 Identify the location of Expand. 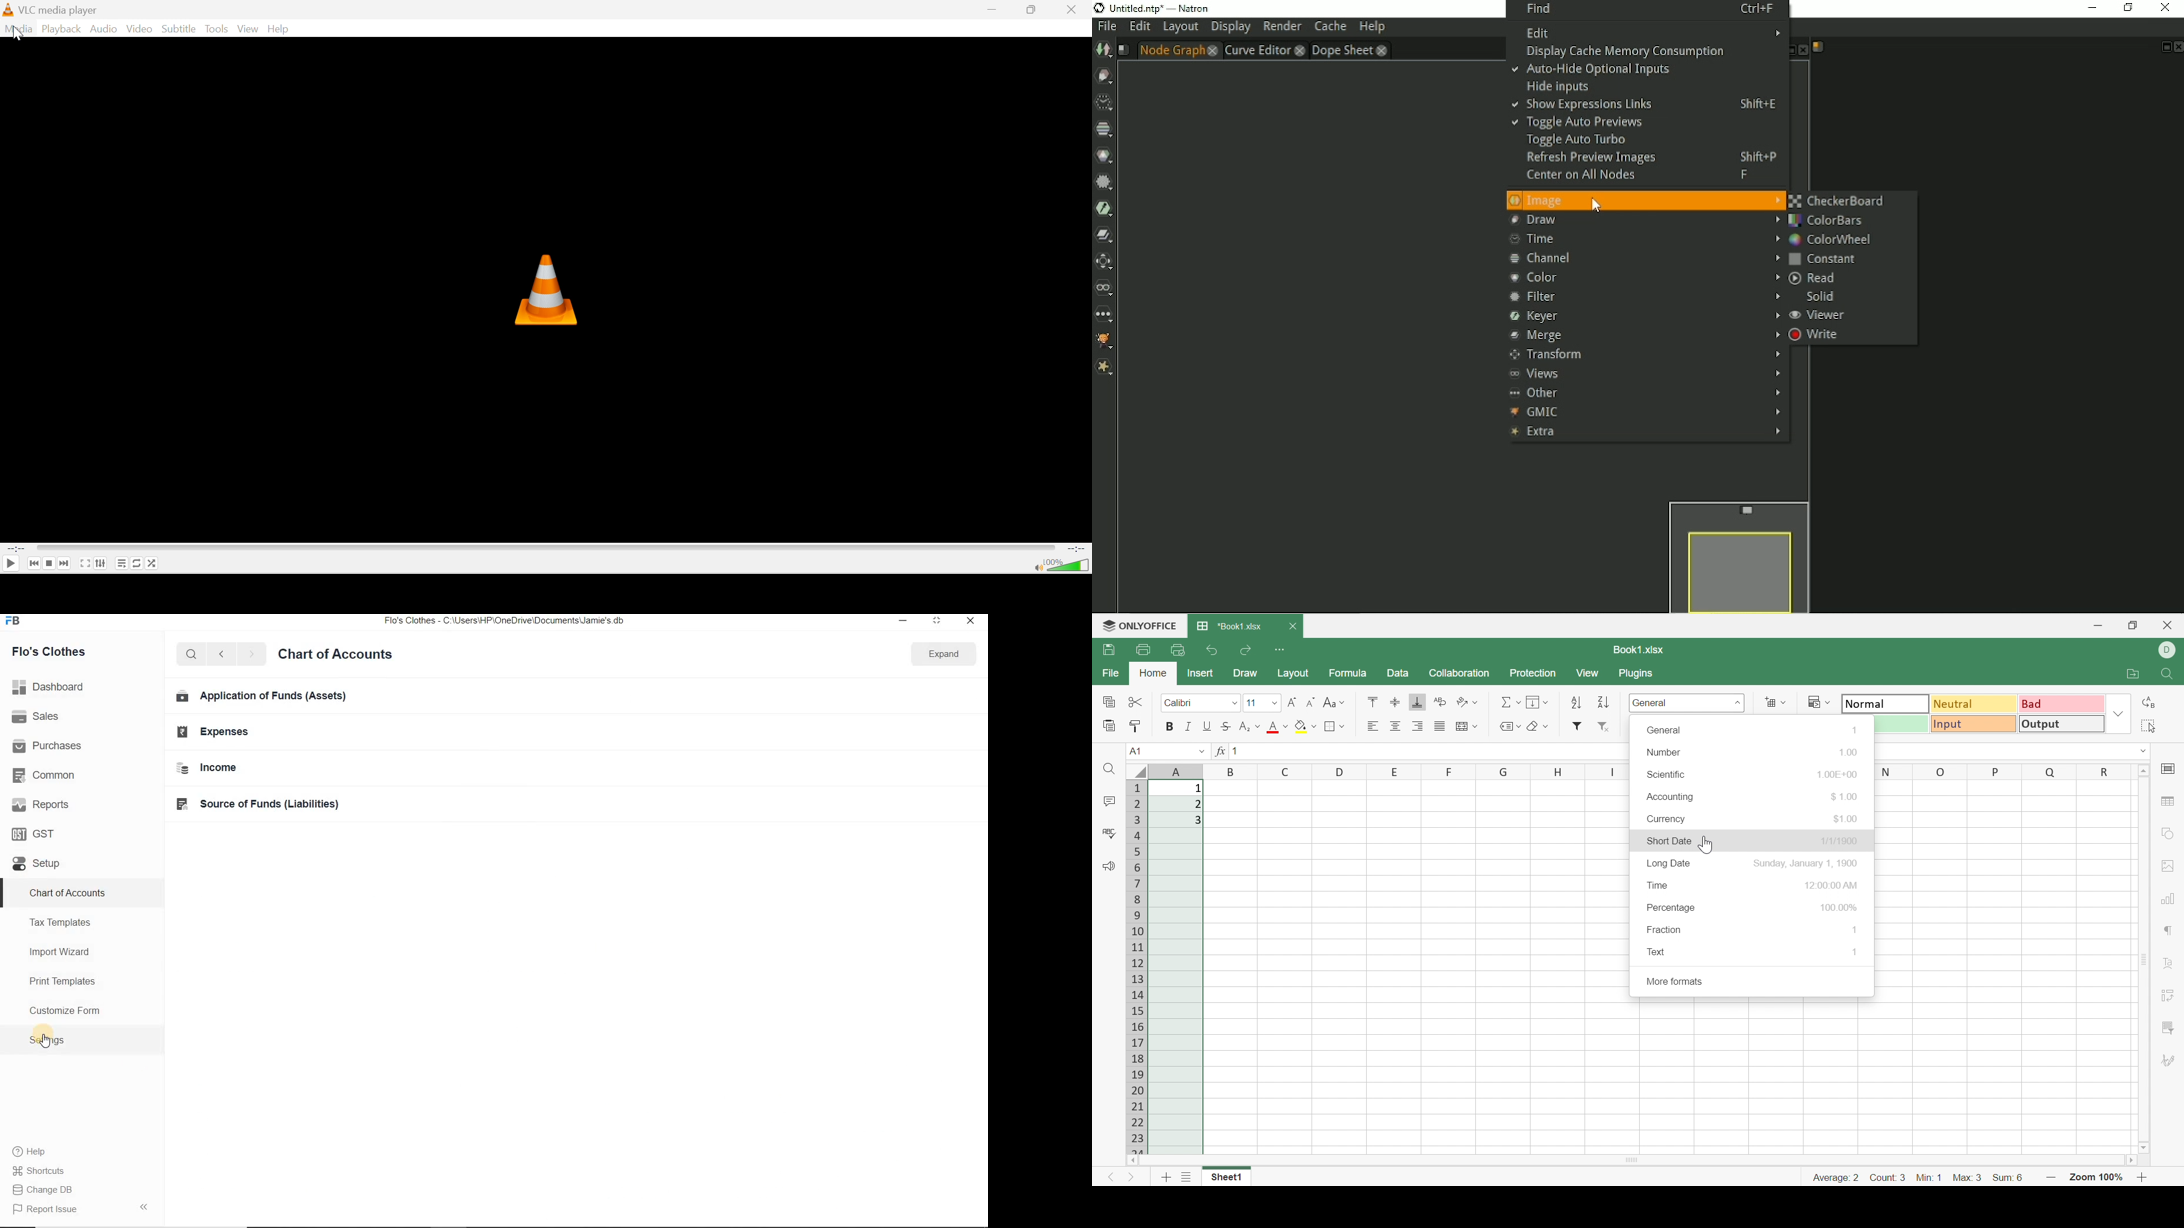
(935, 621).